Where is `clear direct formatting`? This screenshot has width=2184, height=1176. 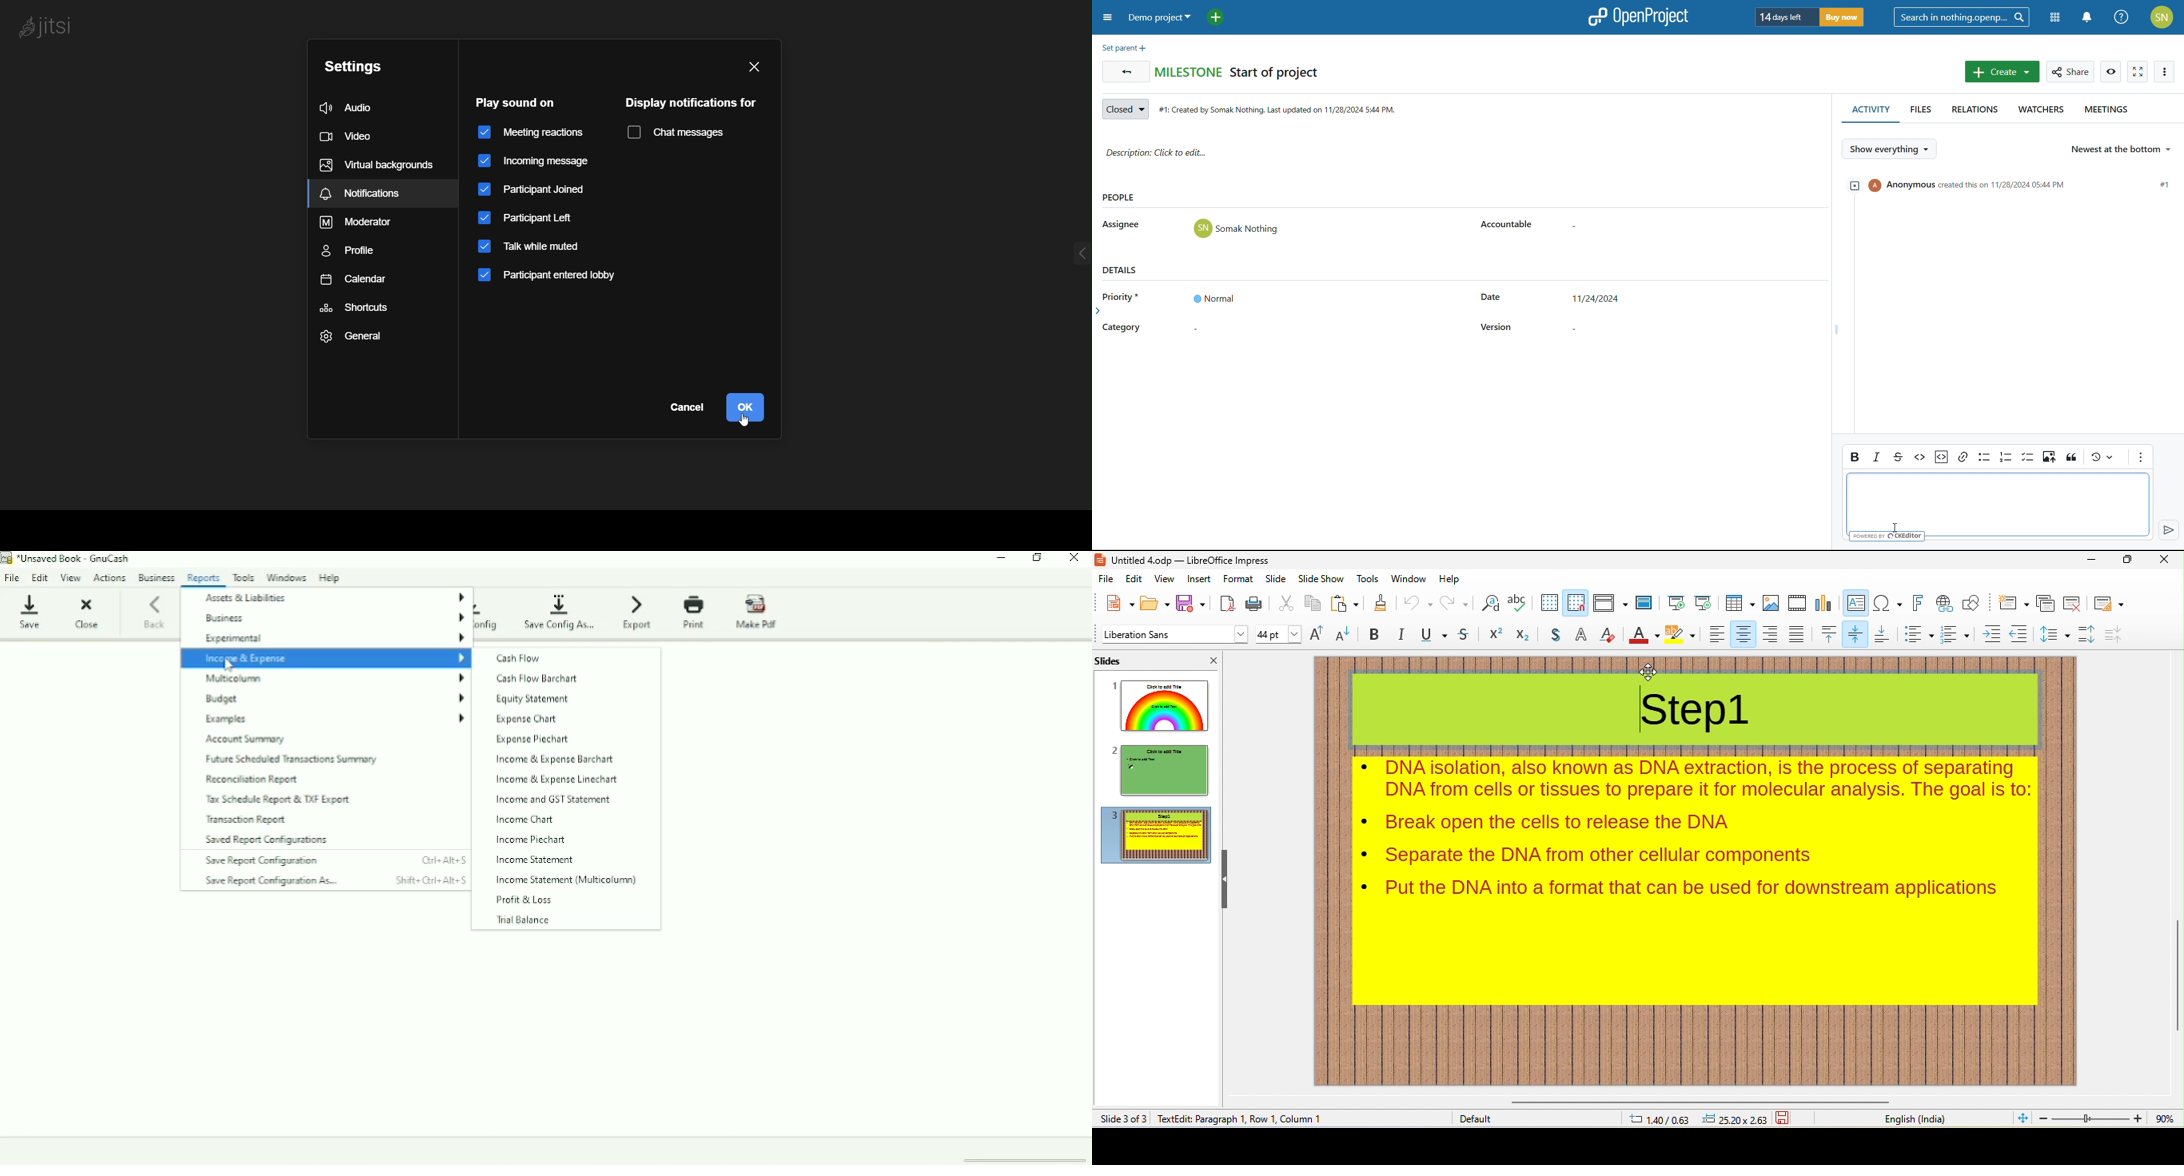
clear direct formatting is located at coordinates (1608, 637).